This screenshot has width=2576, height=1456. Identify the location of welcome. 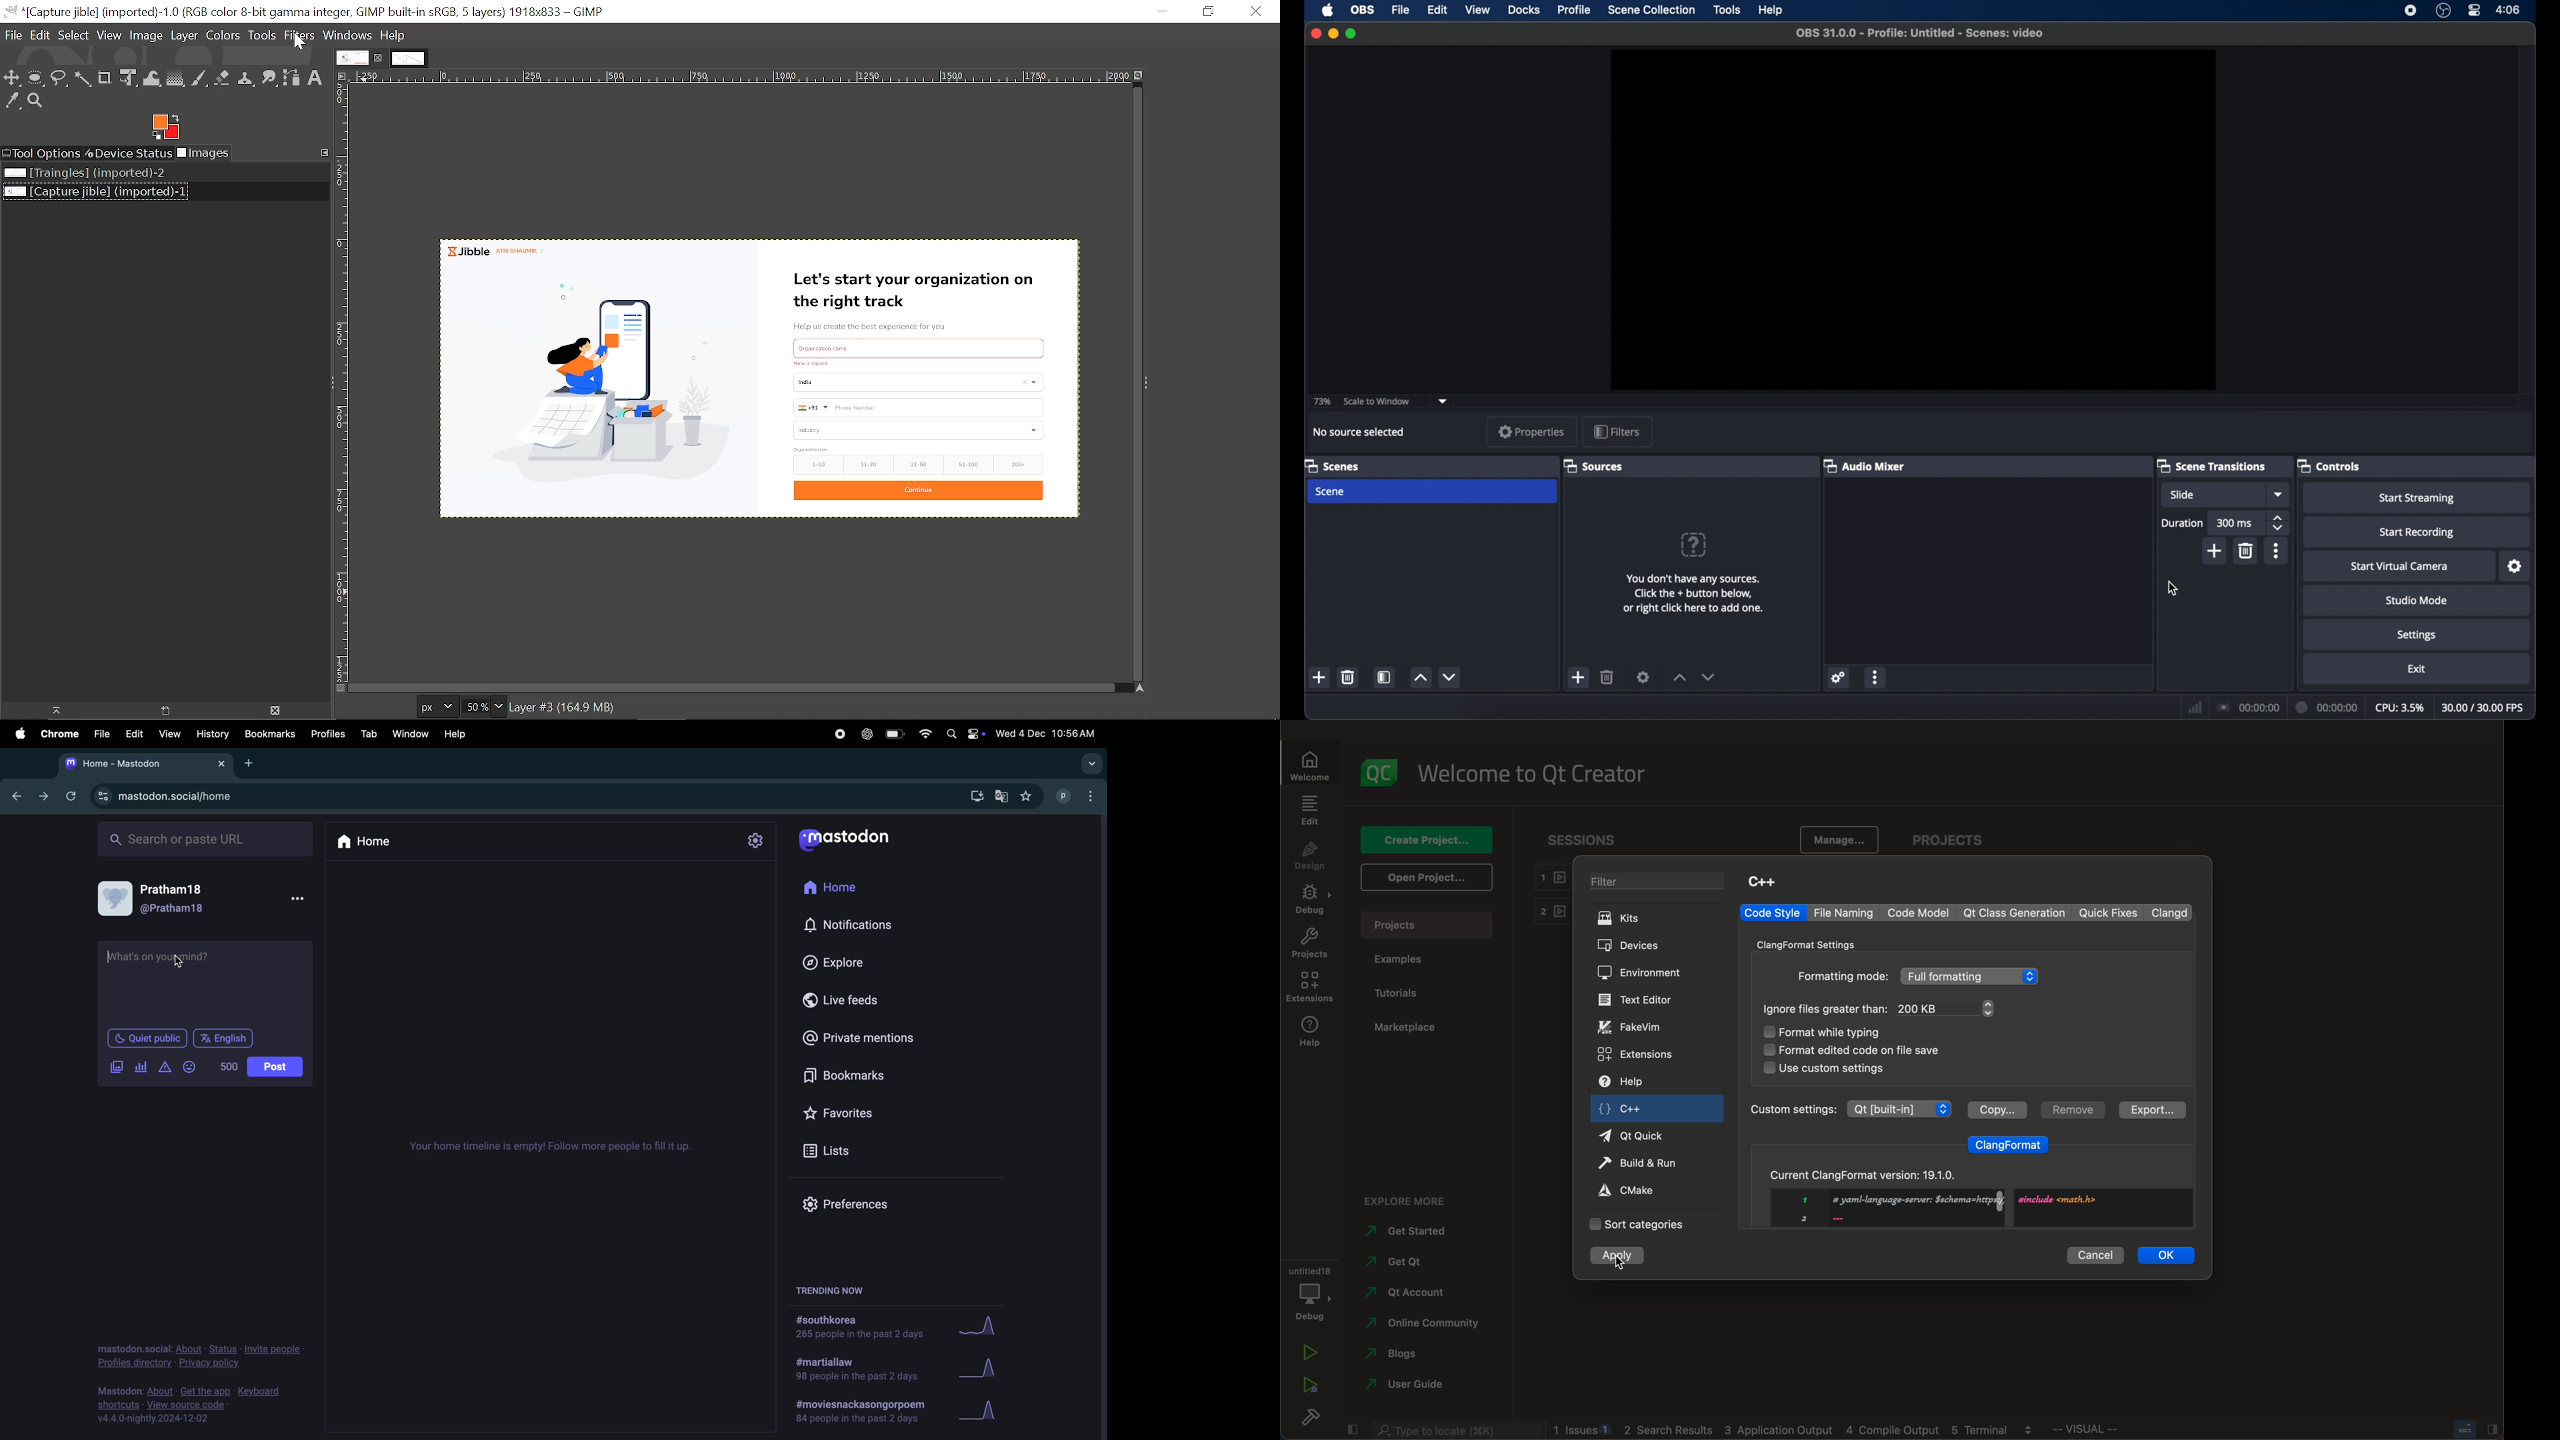
(1539, 772).